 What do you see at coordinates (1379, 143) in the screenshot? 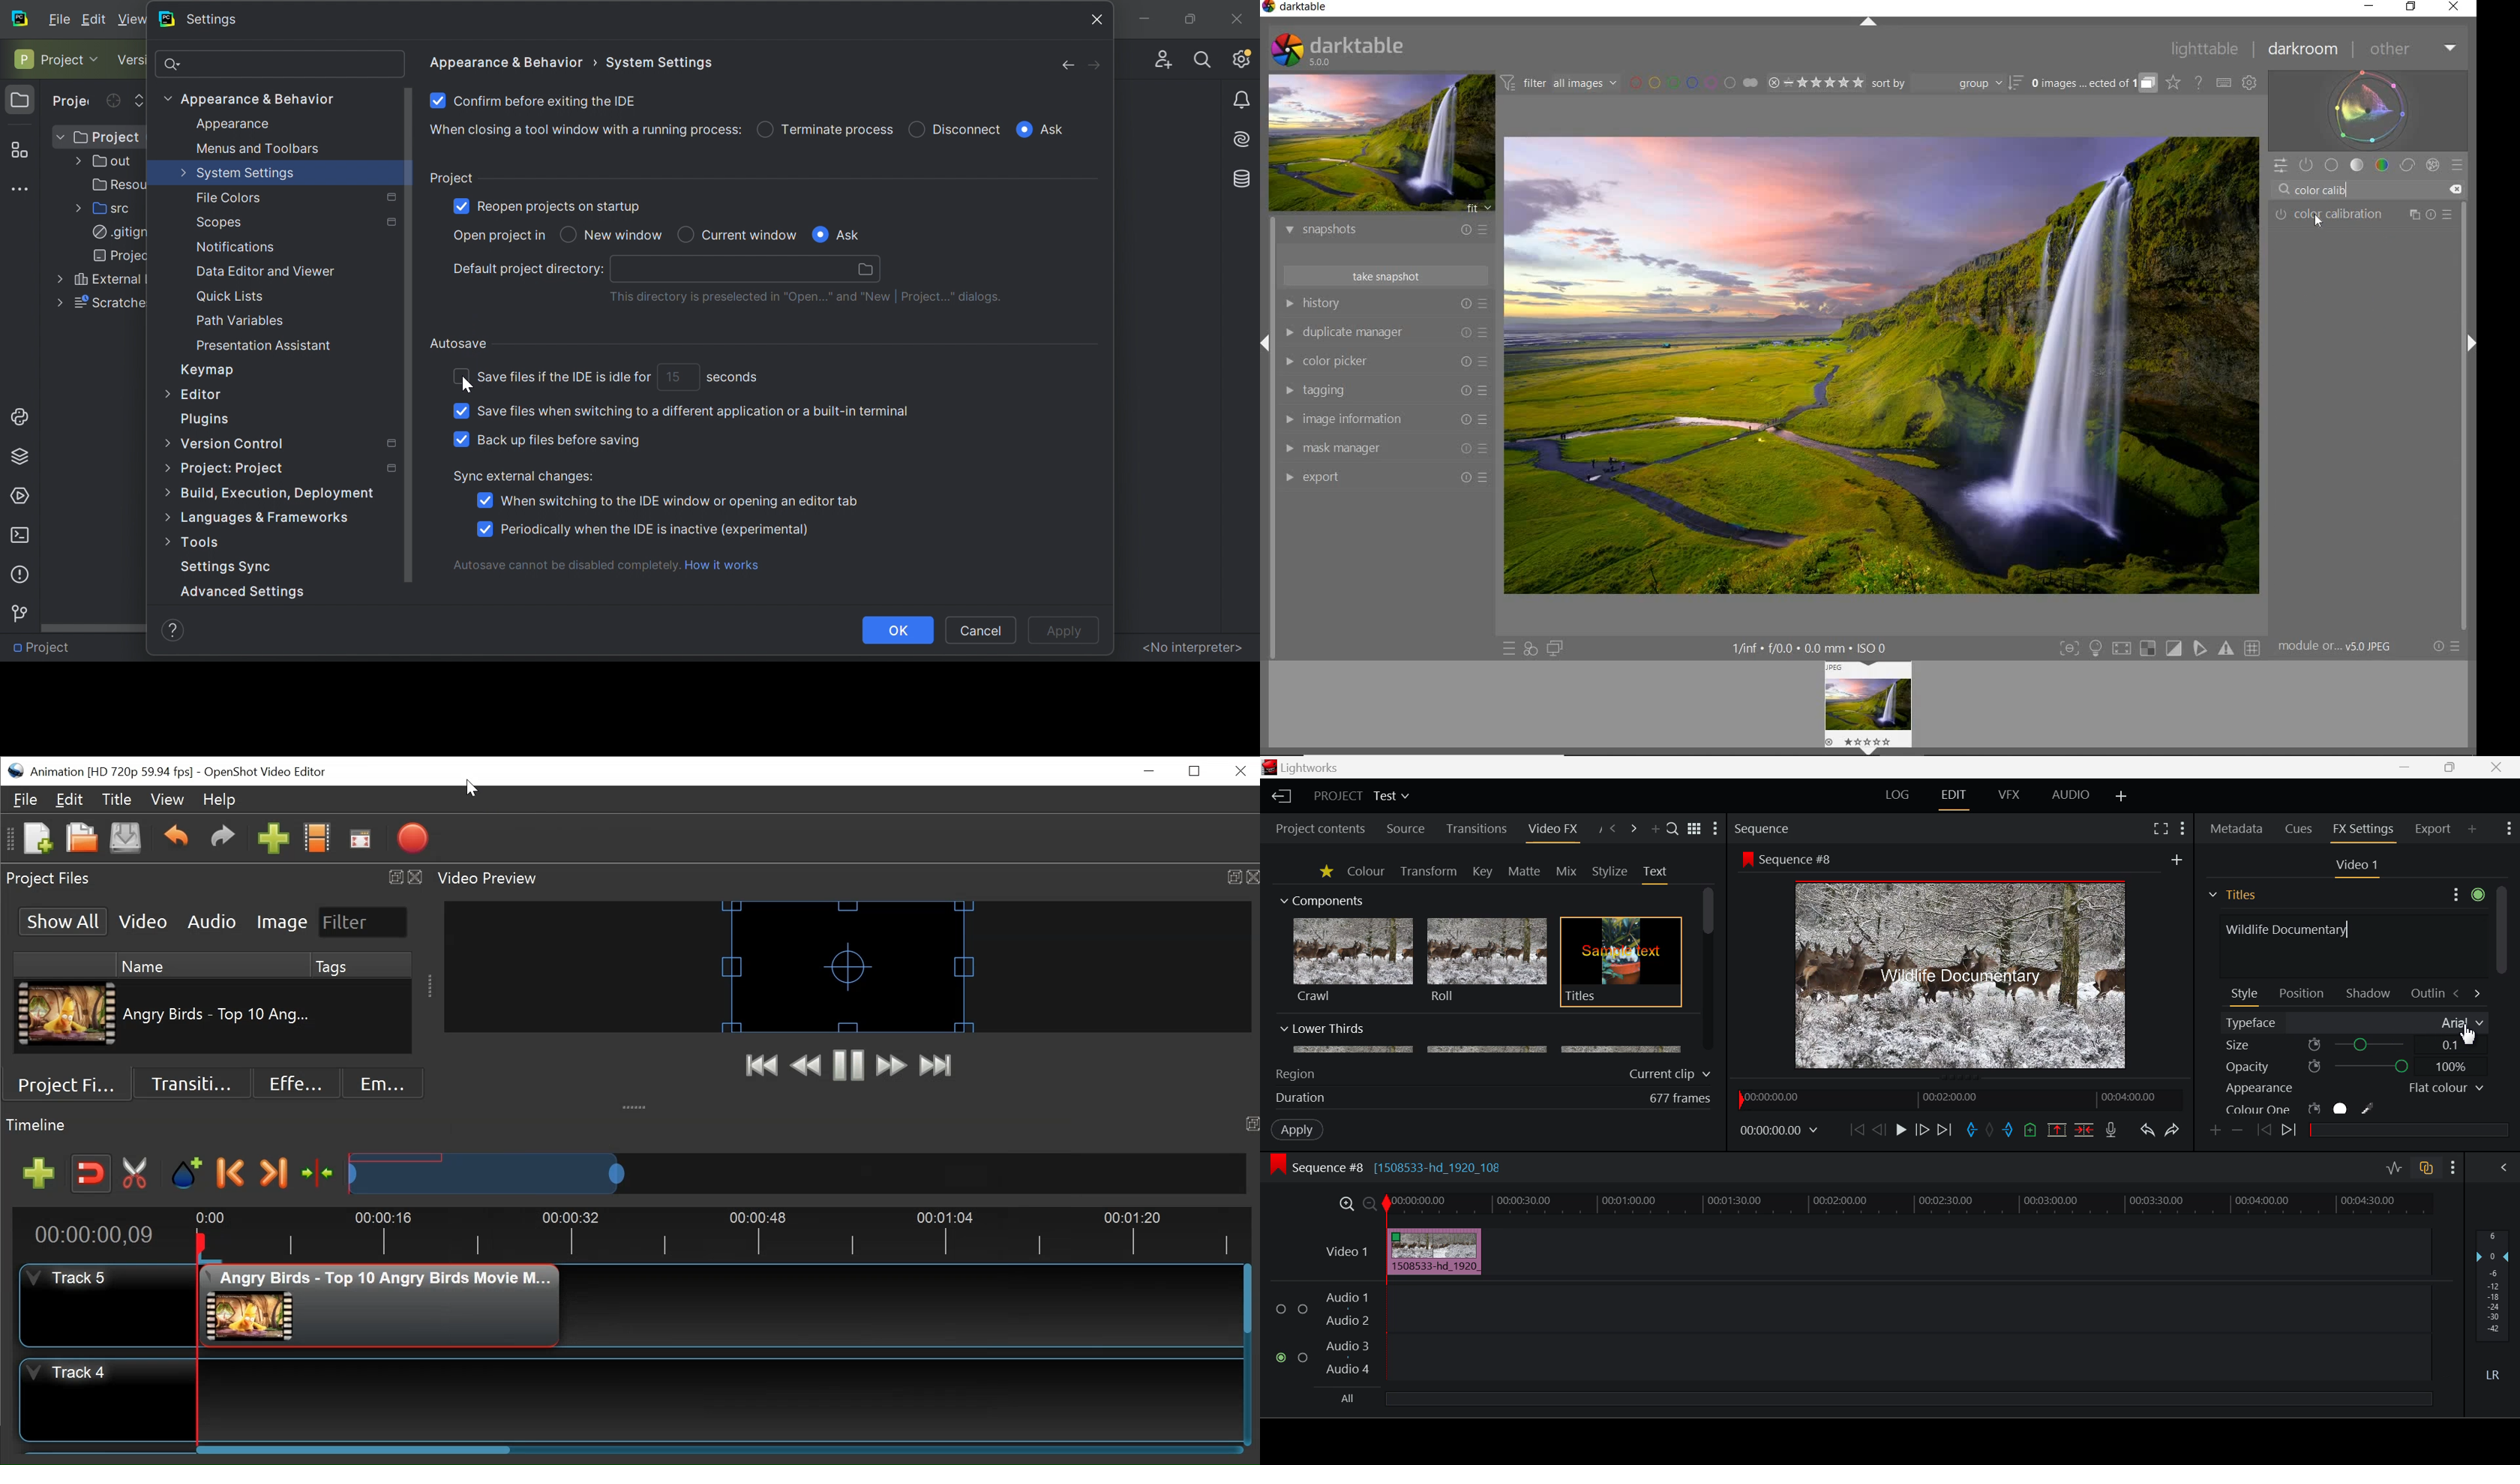
I see `IMAGE PREVIEW` at bounding box center [1379, 143].